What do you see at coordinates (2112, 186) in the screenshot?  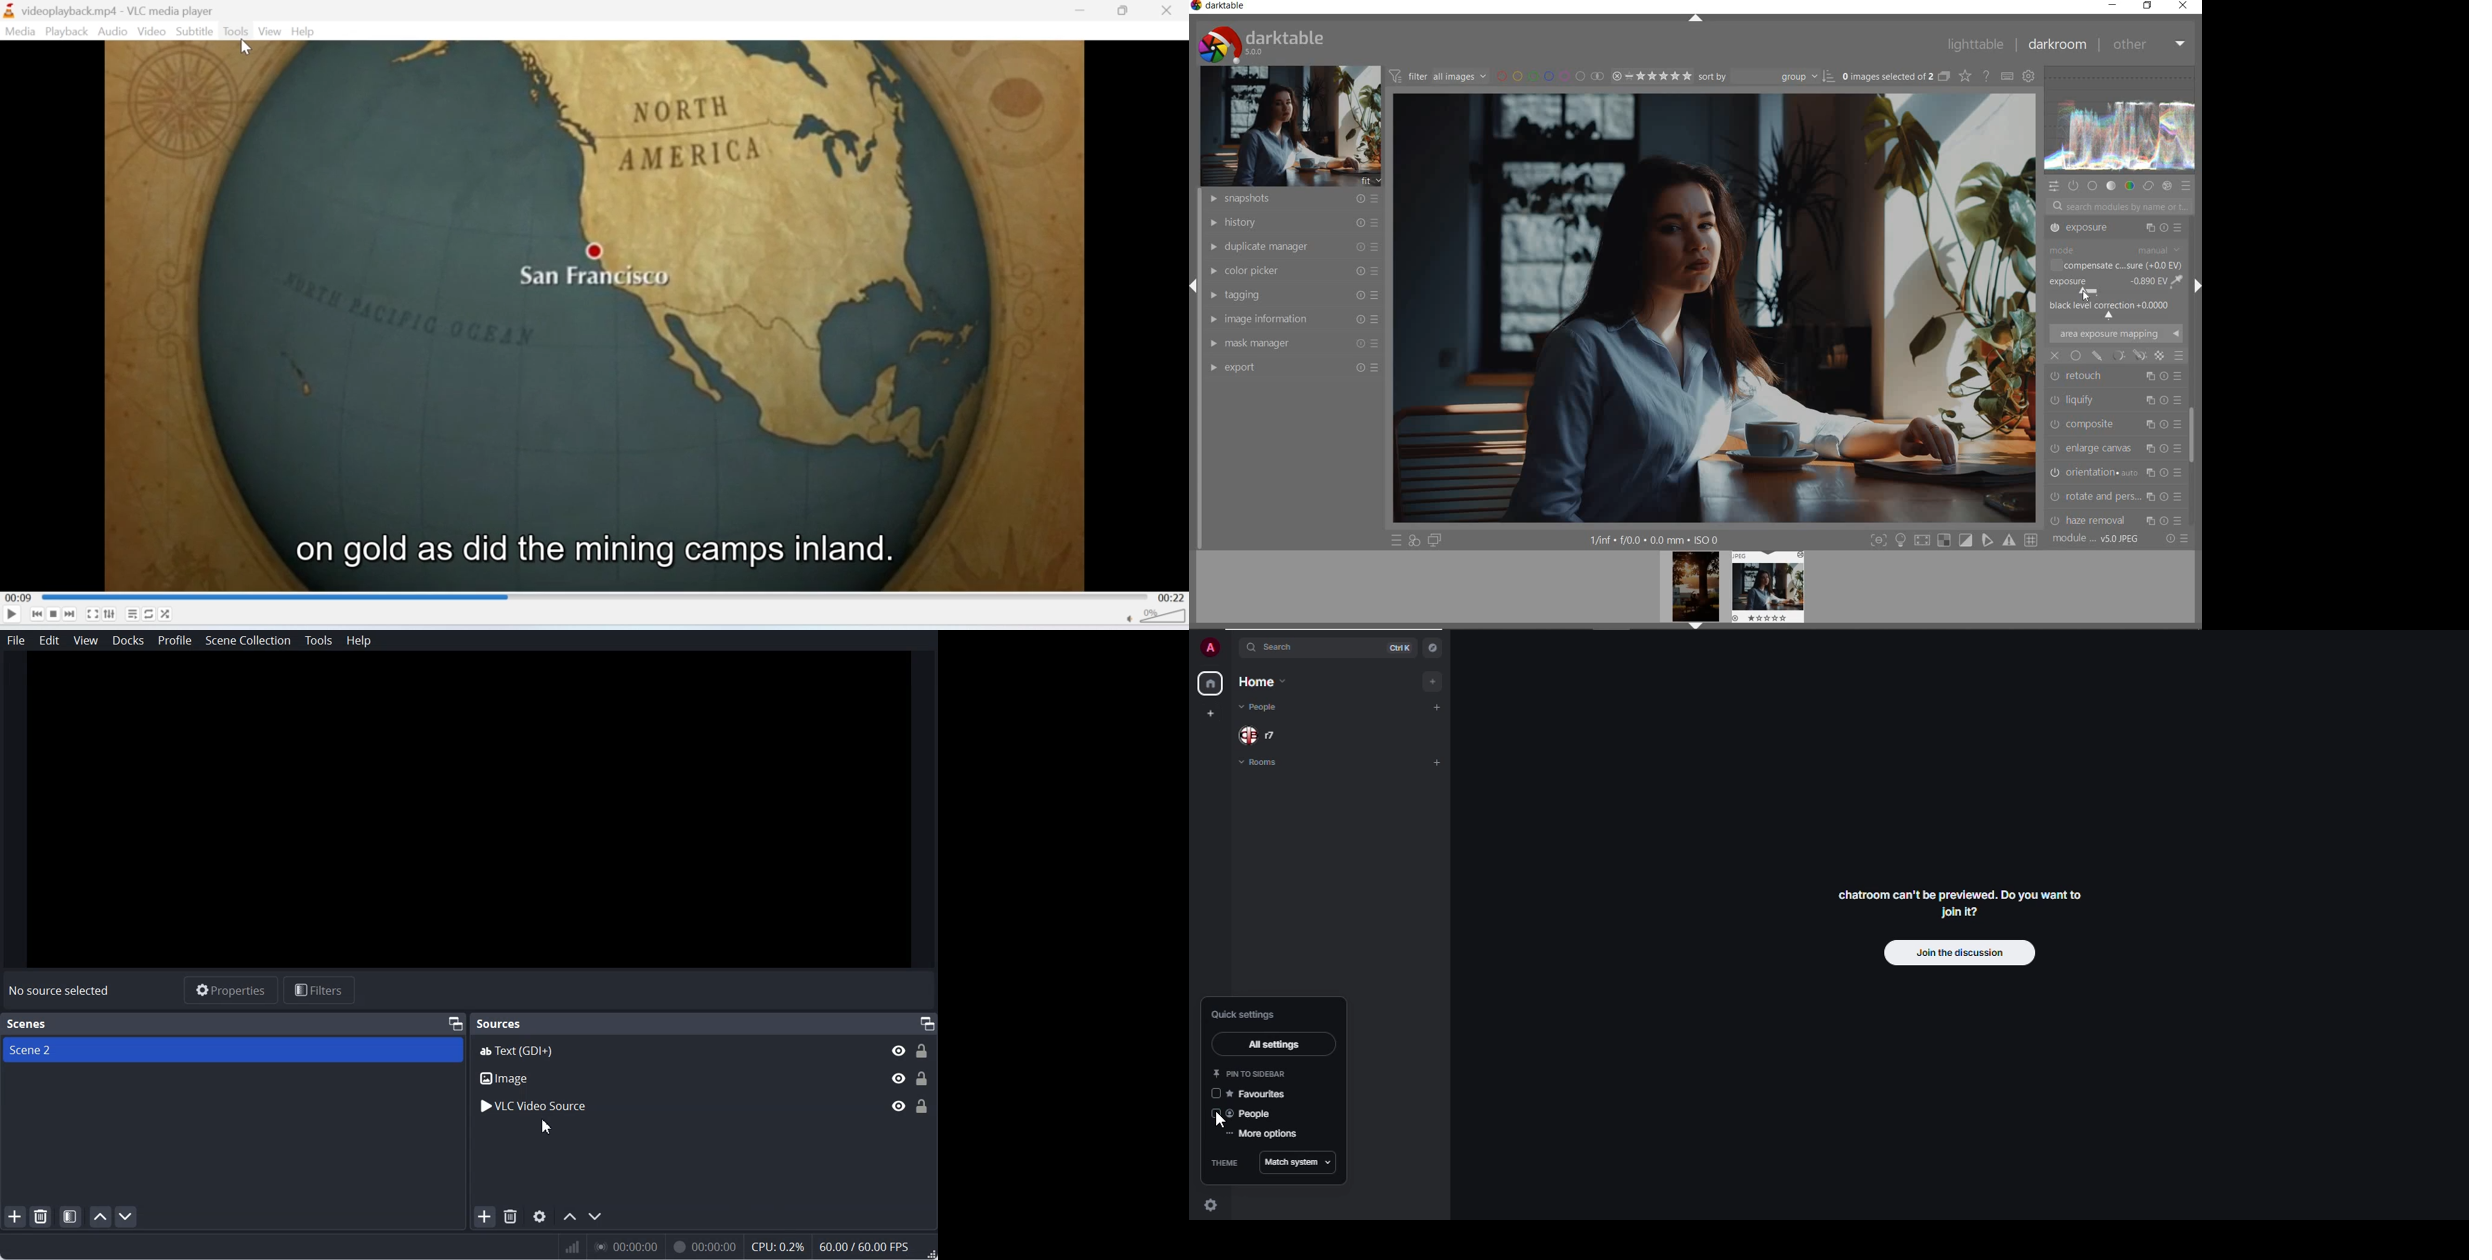 I see `TONE` at bounding box center [2112, 186].